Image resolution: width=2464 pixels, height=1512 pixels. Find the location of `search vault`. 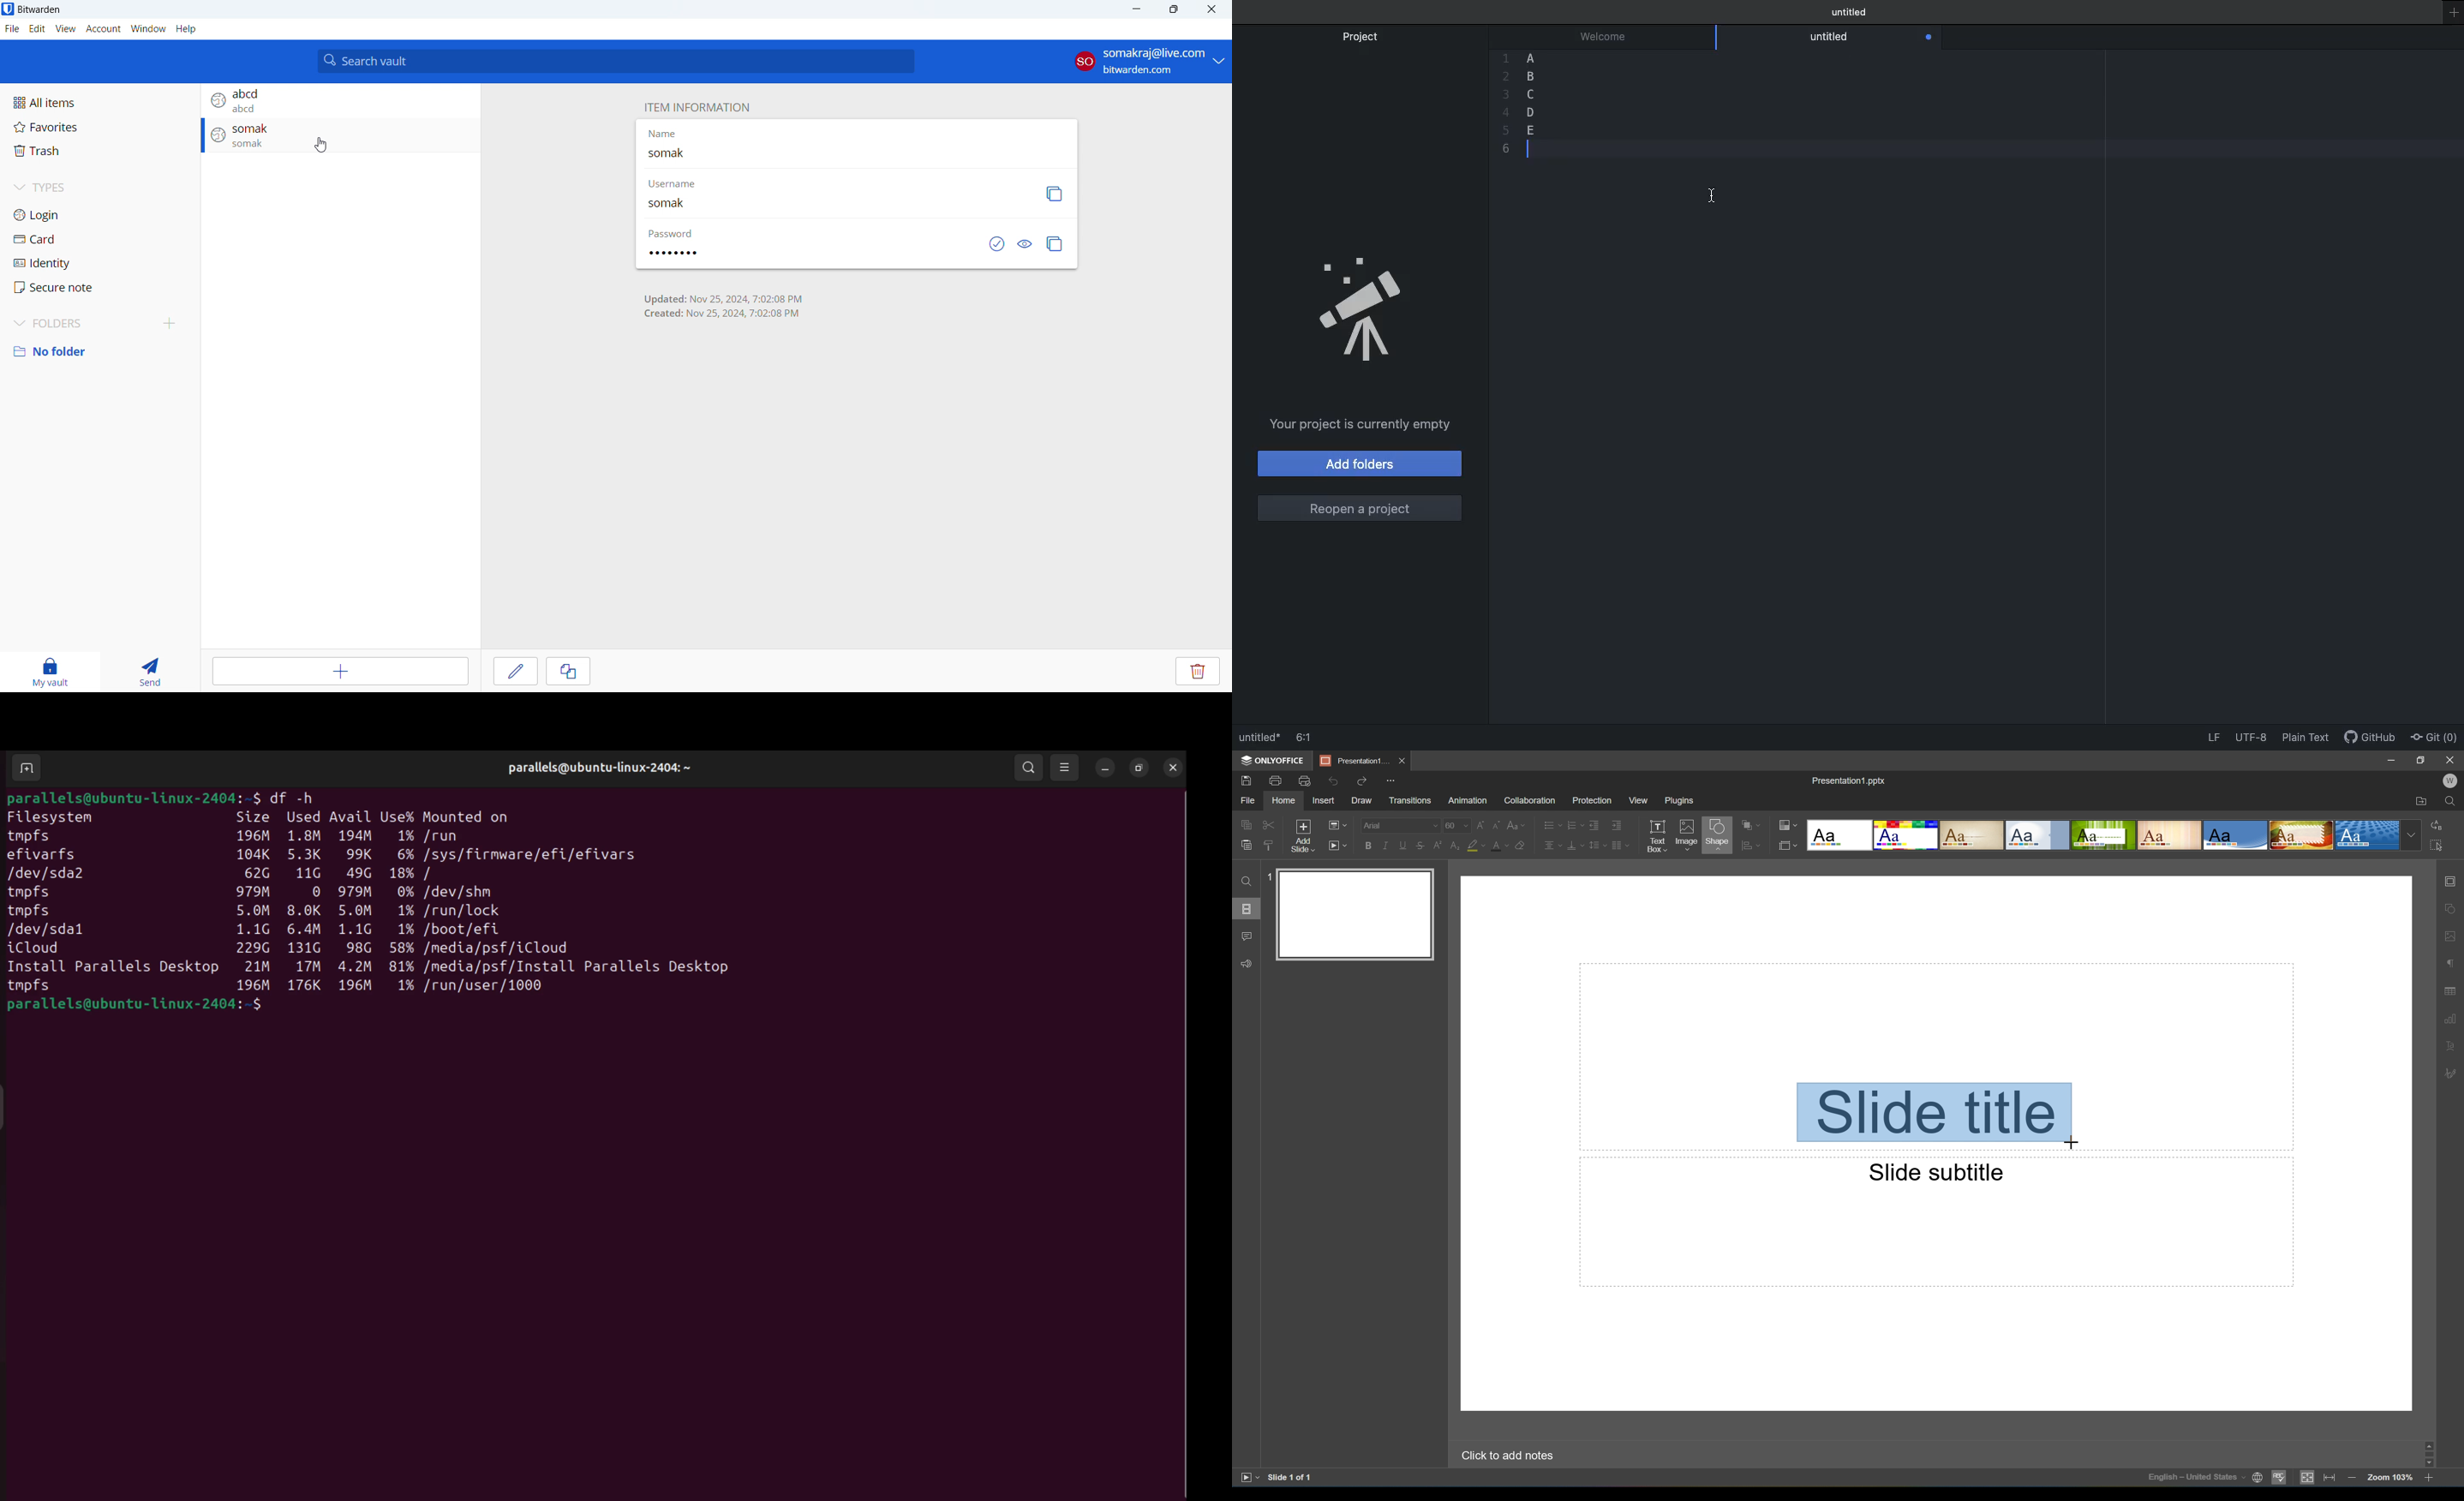

search vault is located at coordinates (615, 60).